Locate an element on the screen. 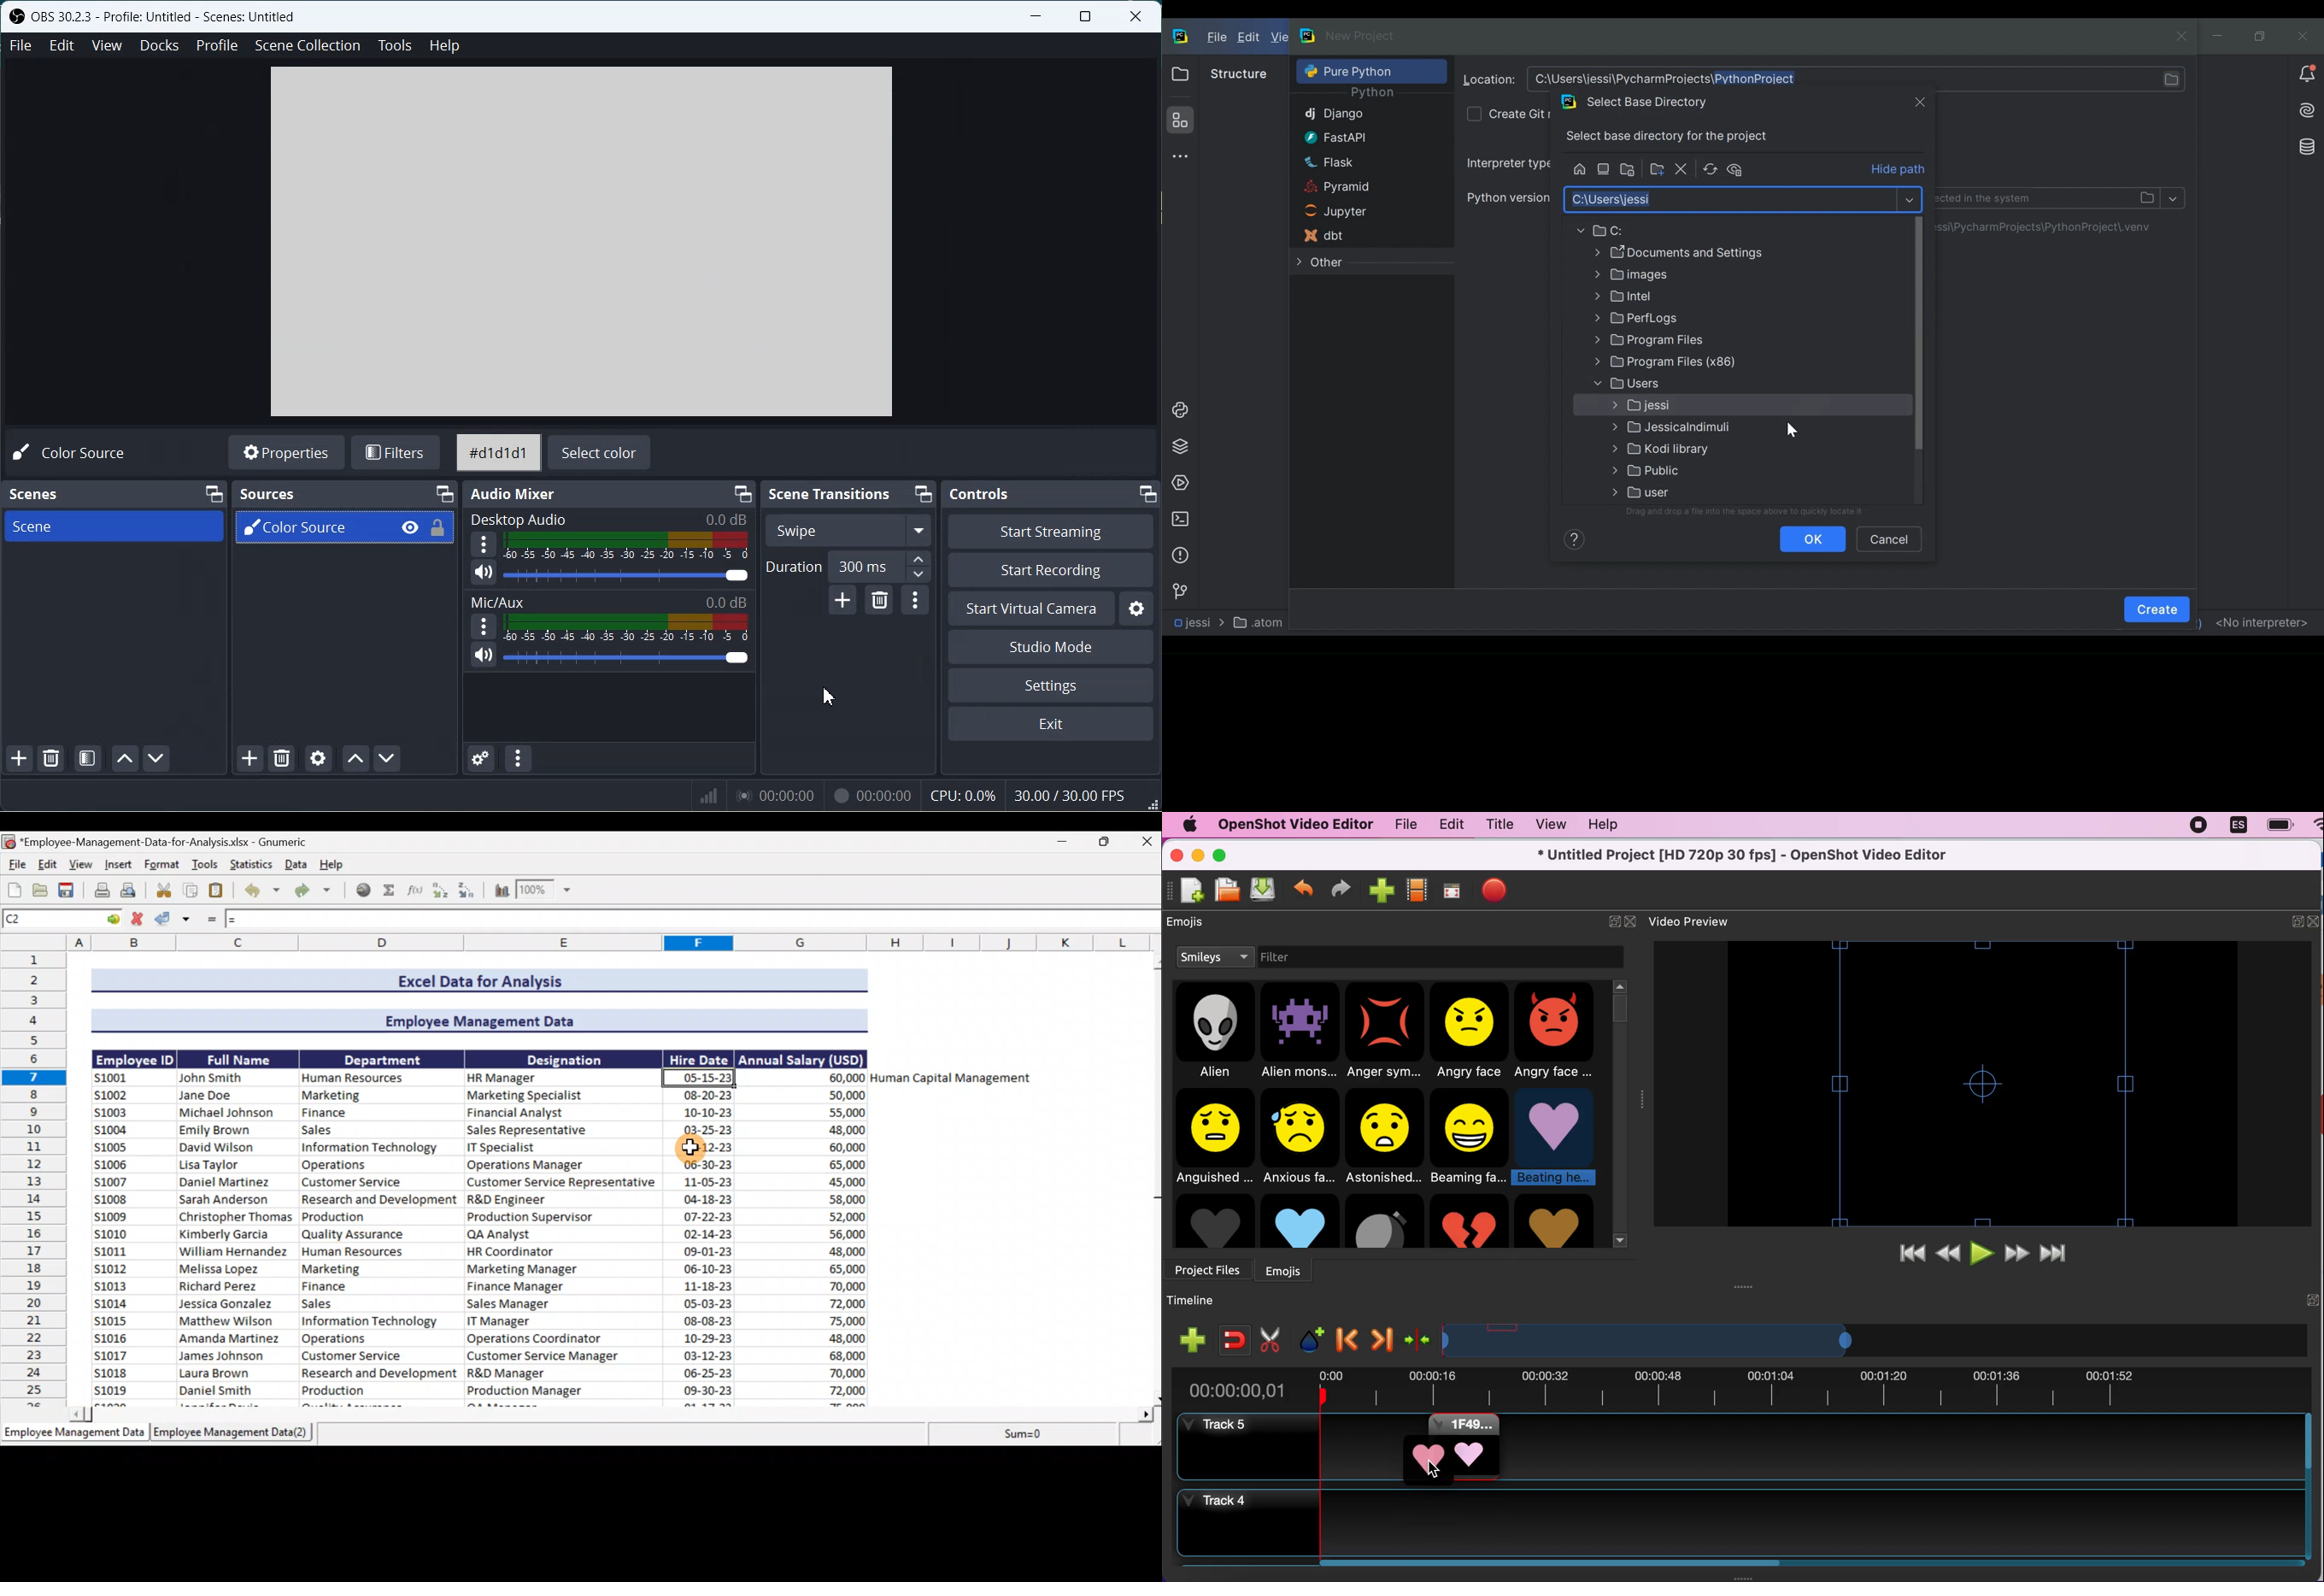 This screenshot has width=2324, height=1596. 30.00 / 30.00 FPS is located at coordinates (1071, 795).